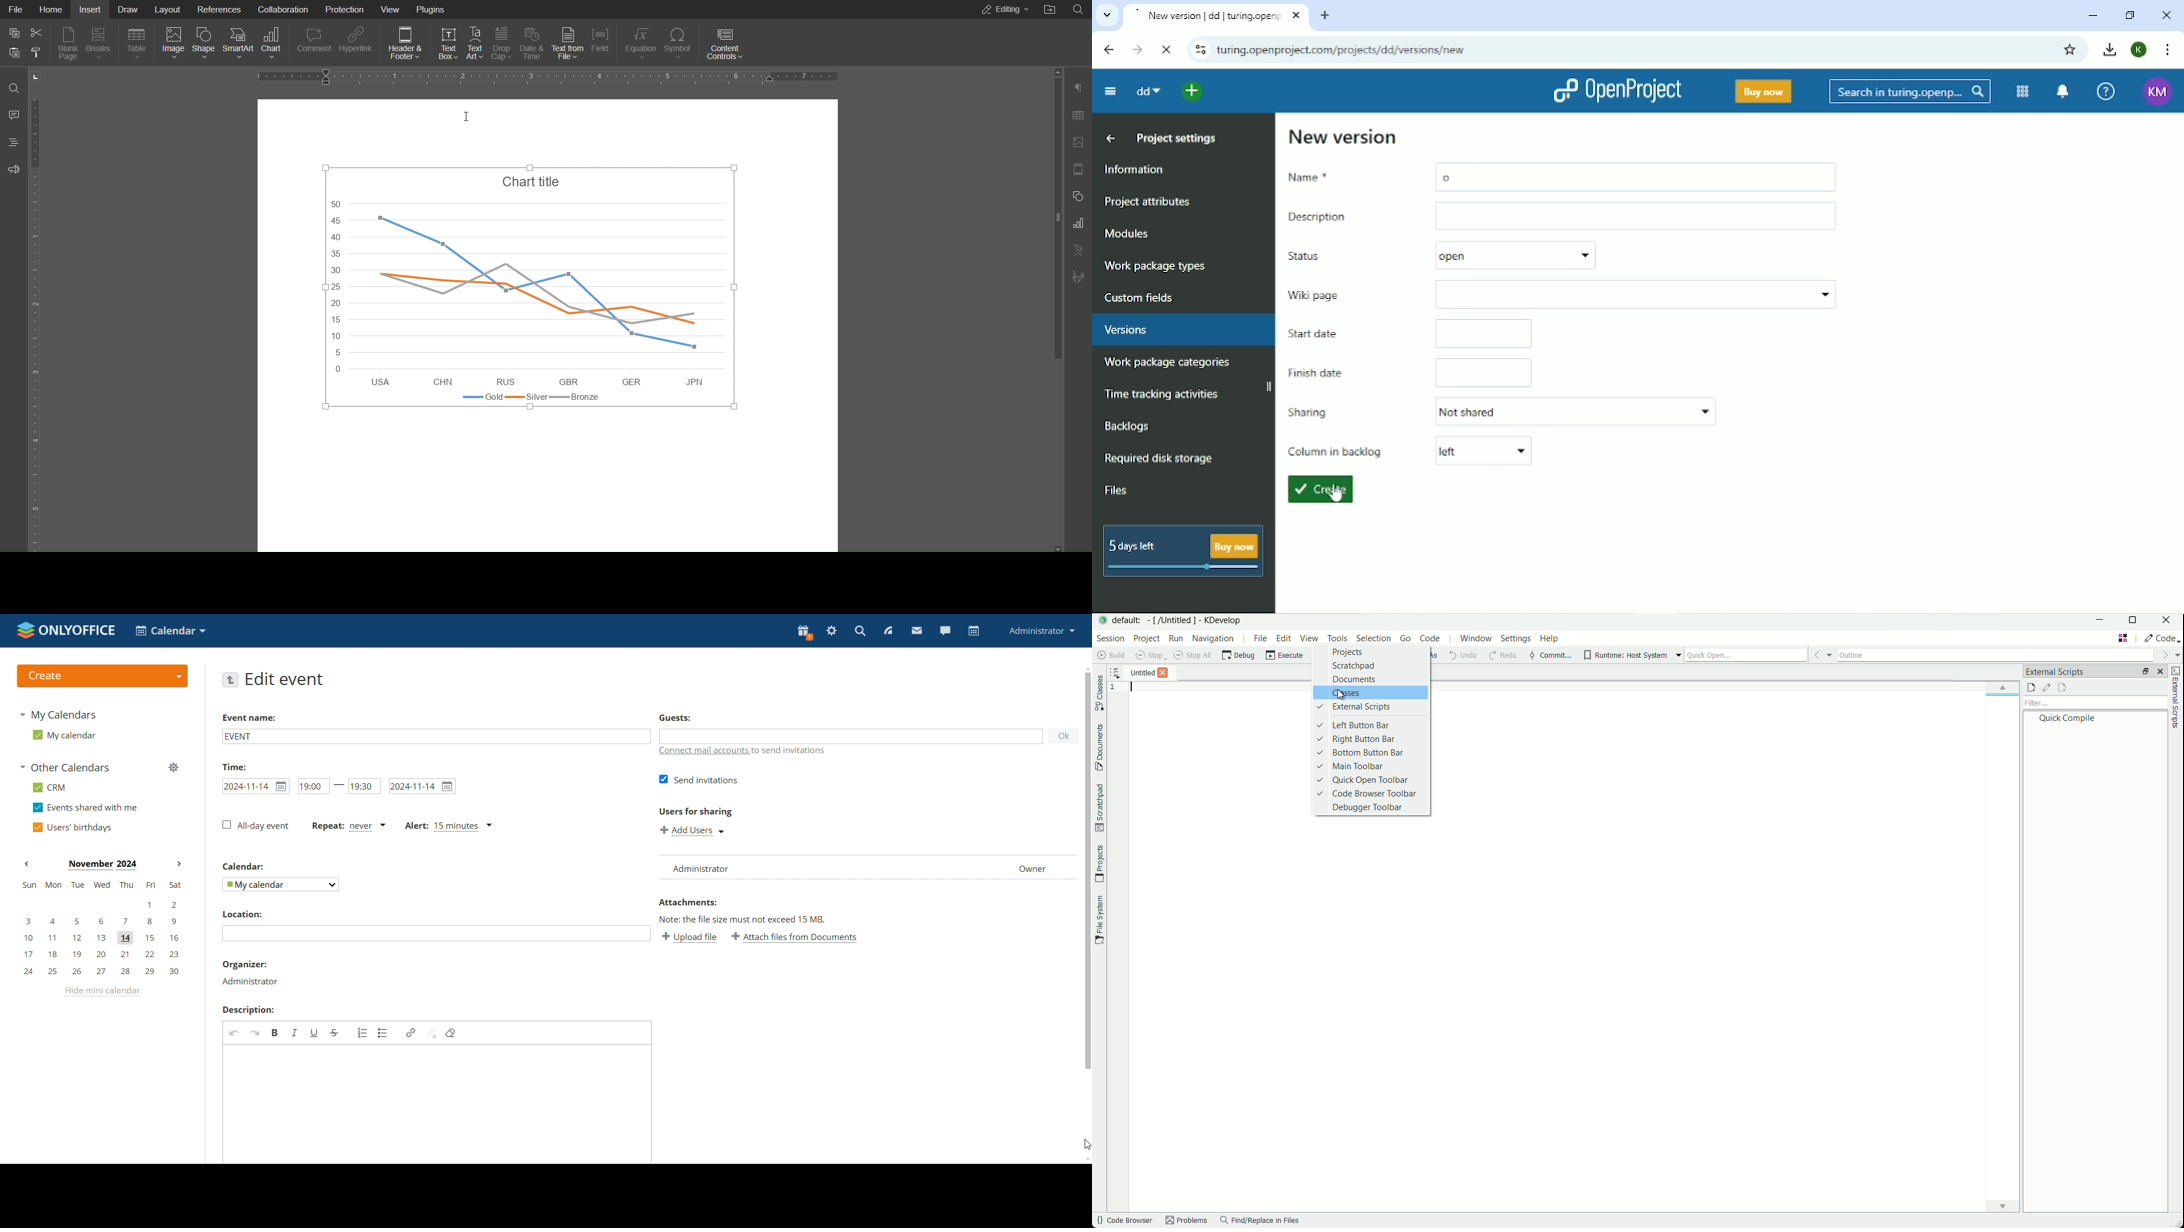  I want to click on help, so click(1550, 640).